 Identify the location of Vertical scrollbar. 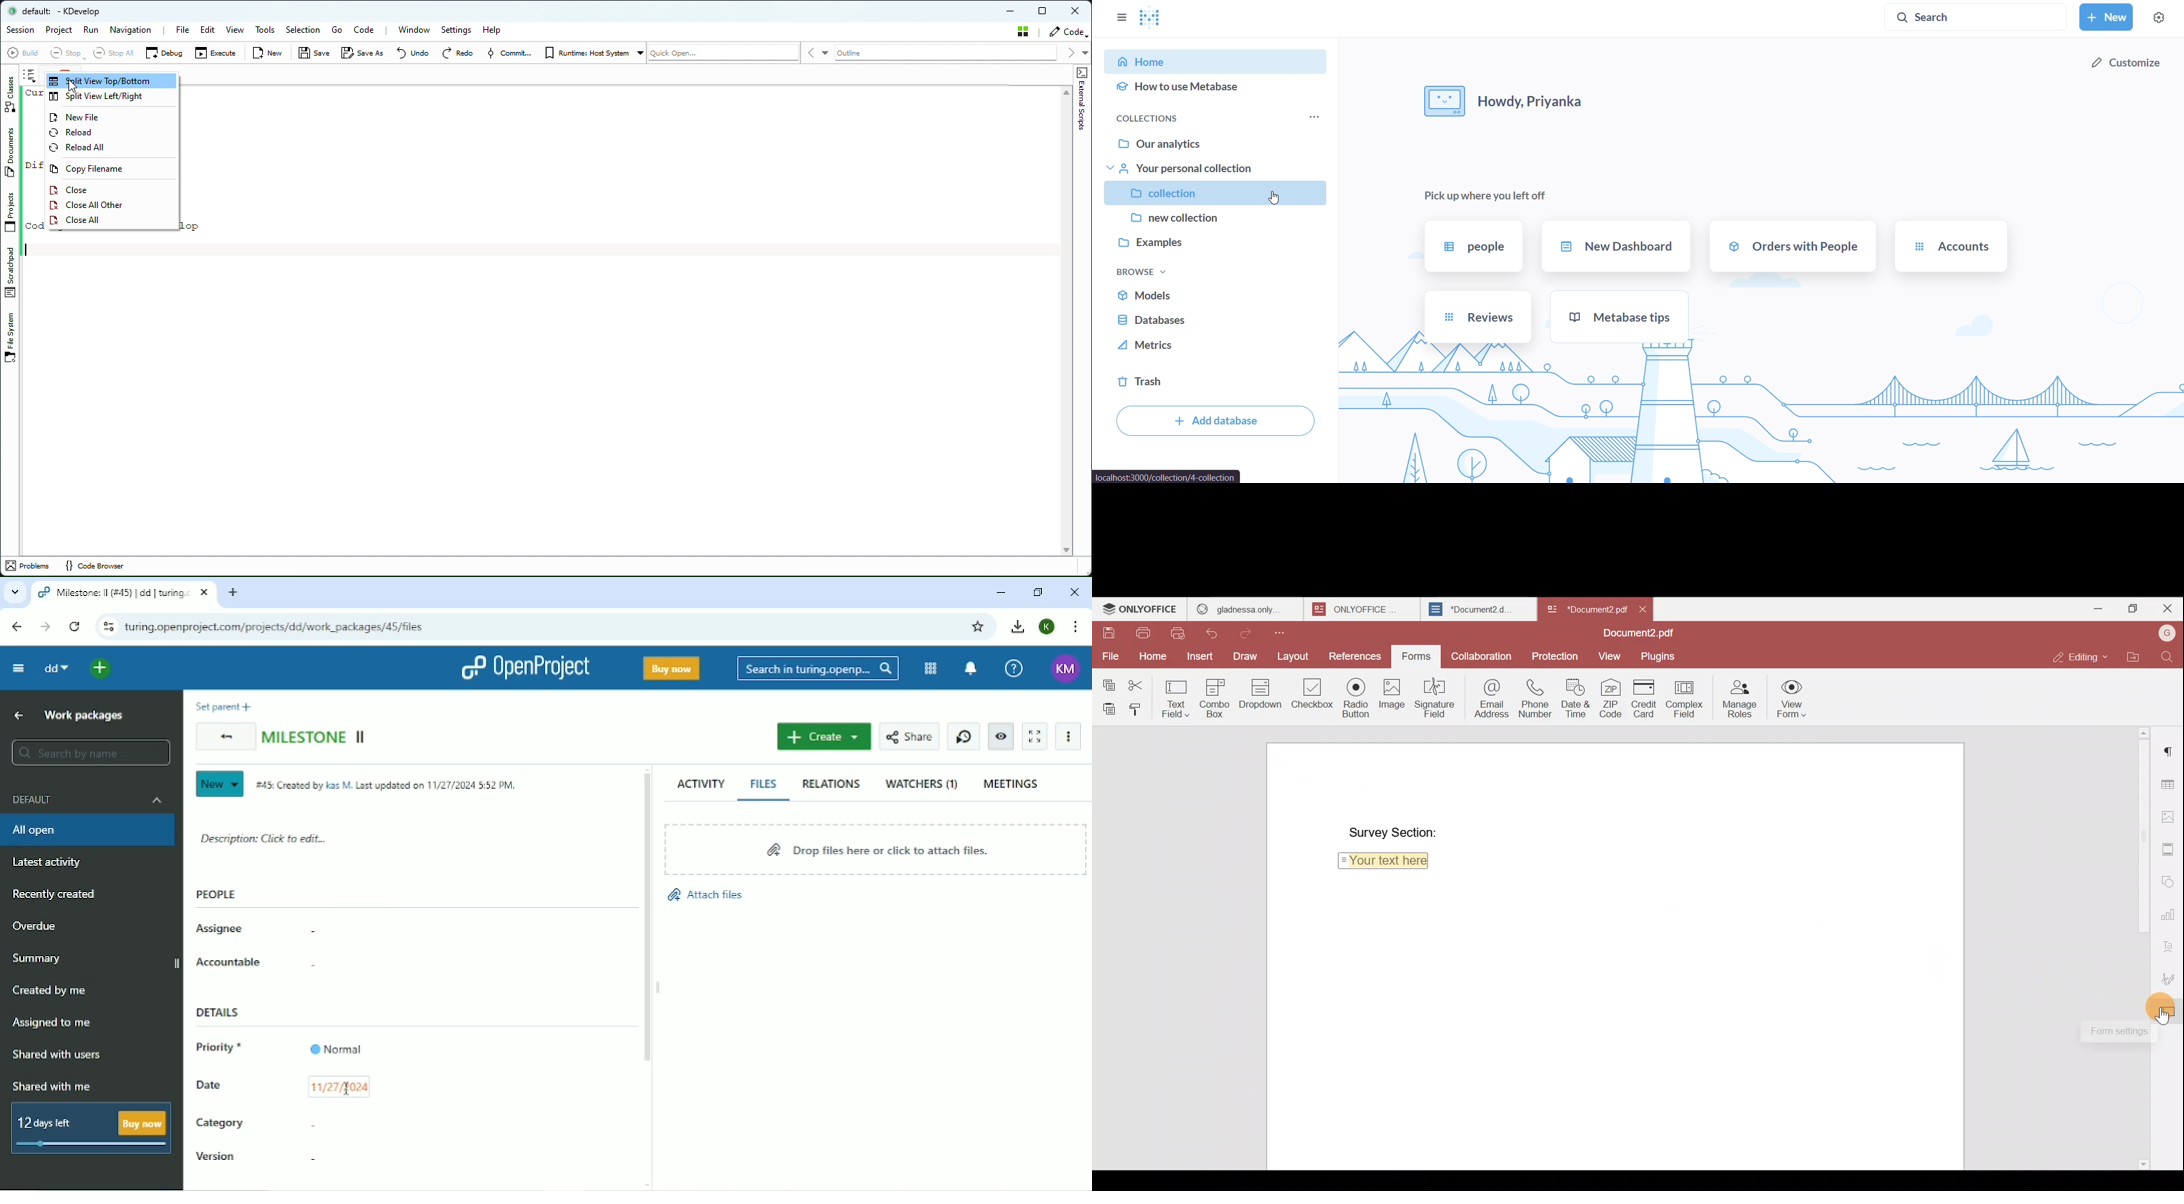
(646, 919).